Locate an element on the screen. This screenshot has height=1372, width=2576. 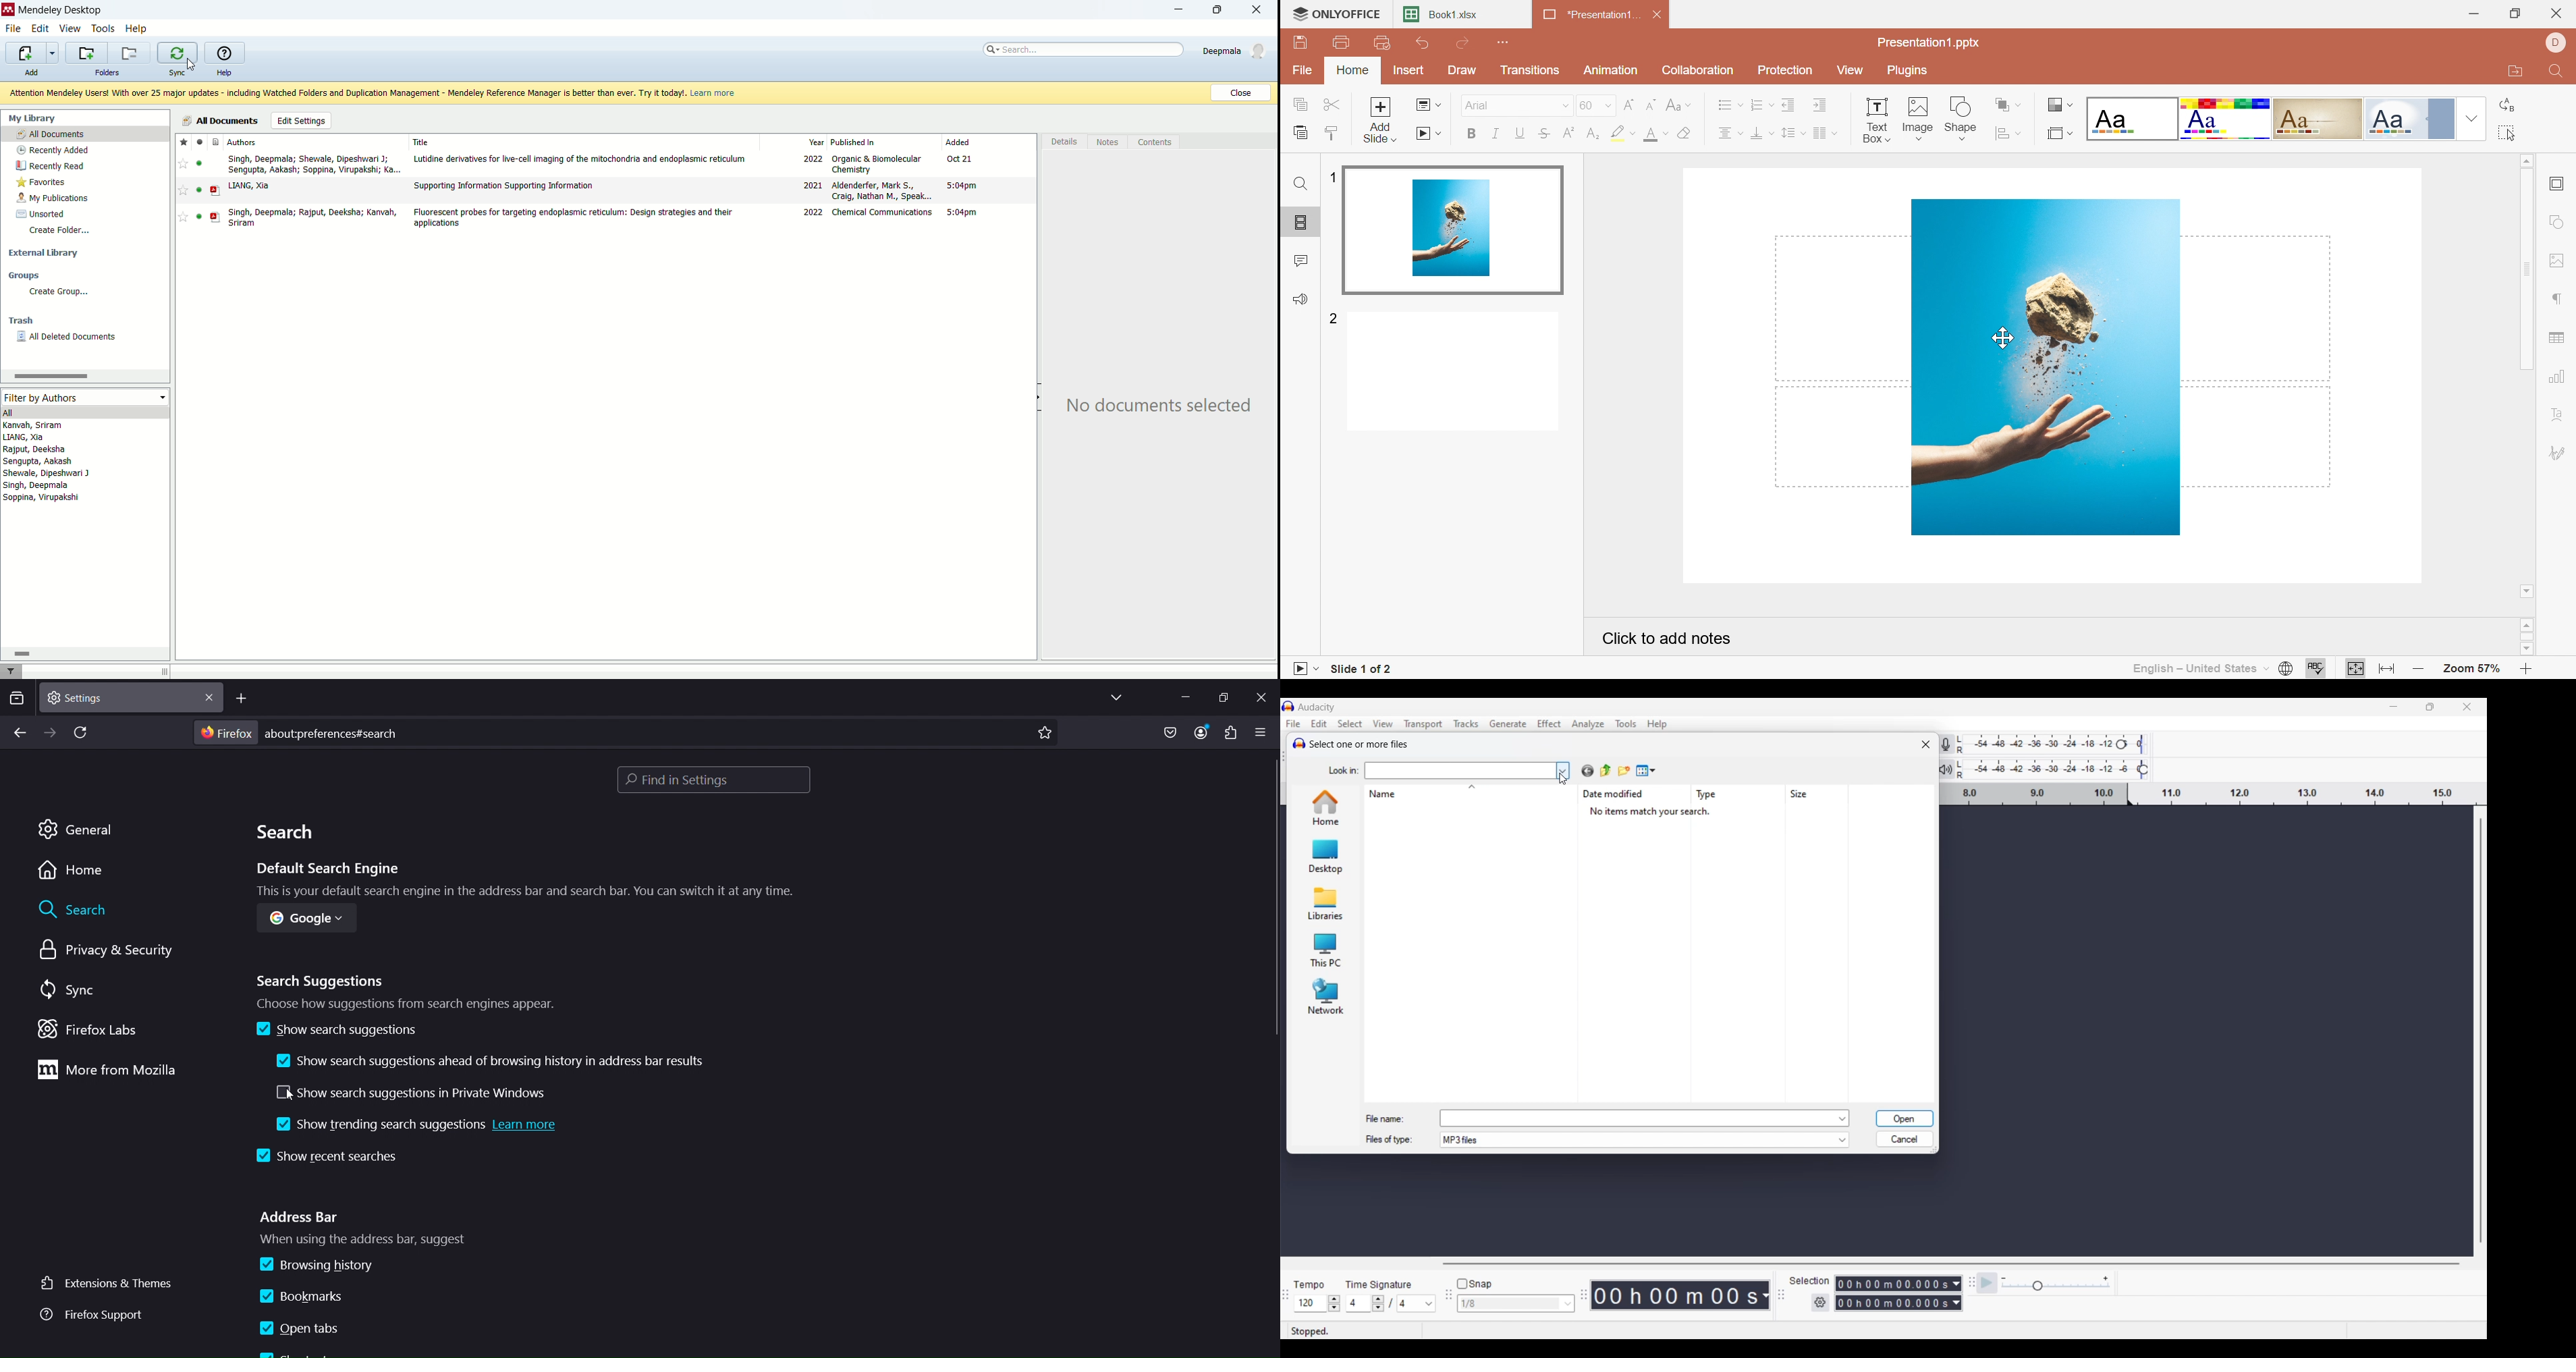
Highlight color is located at coordinates (1623, 134).